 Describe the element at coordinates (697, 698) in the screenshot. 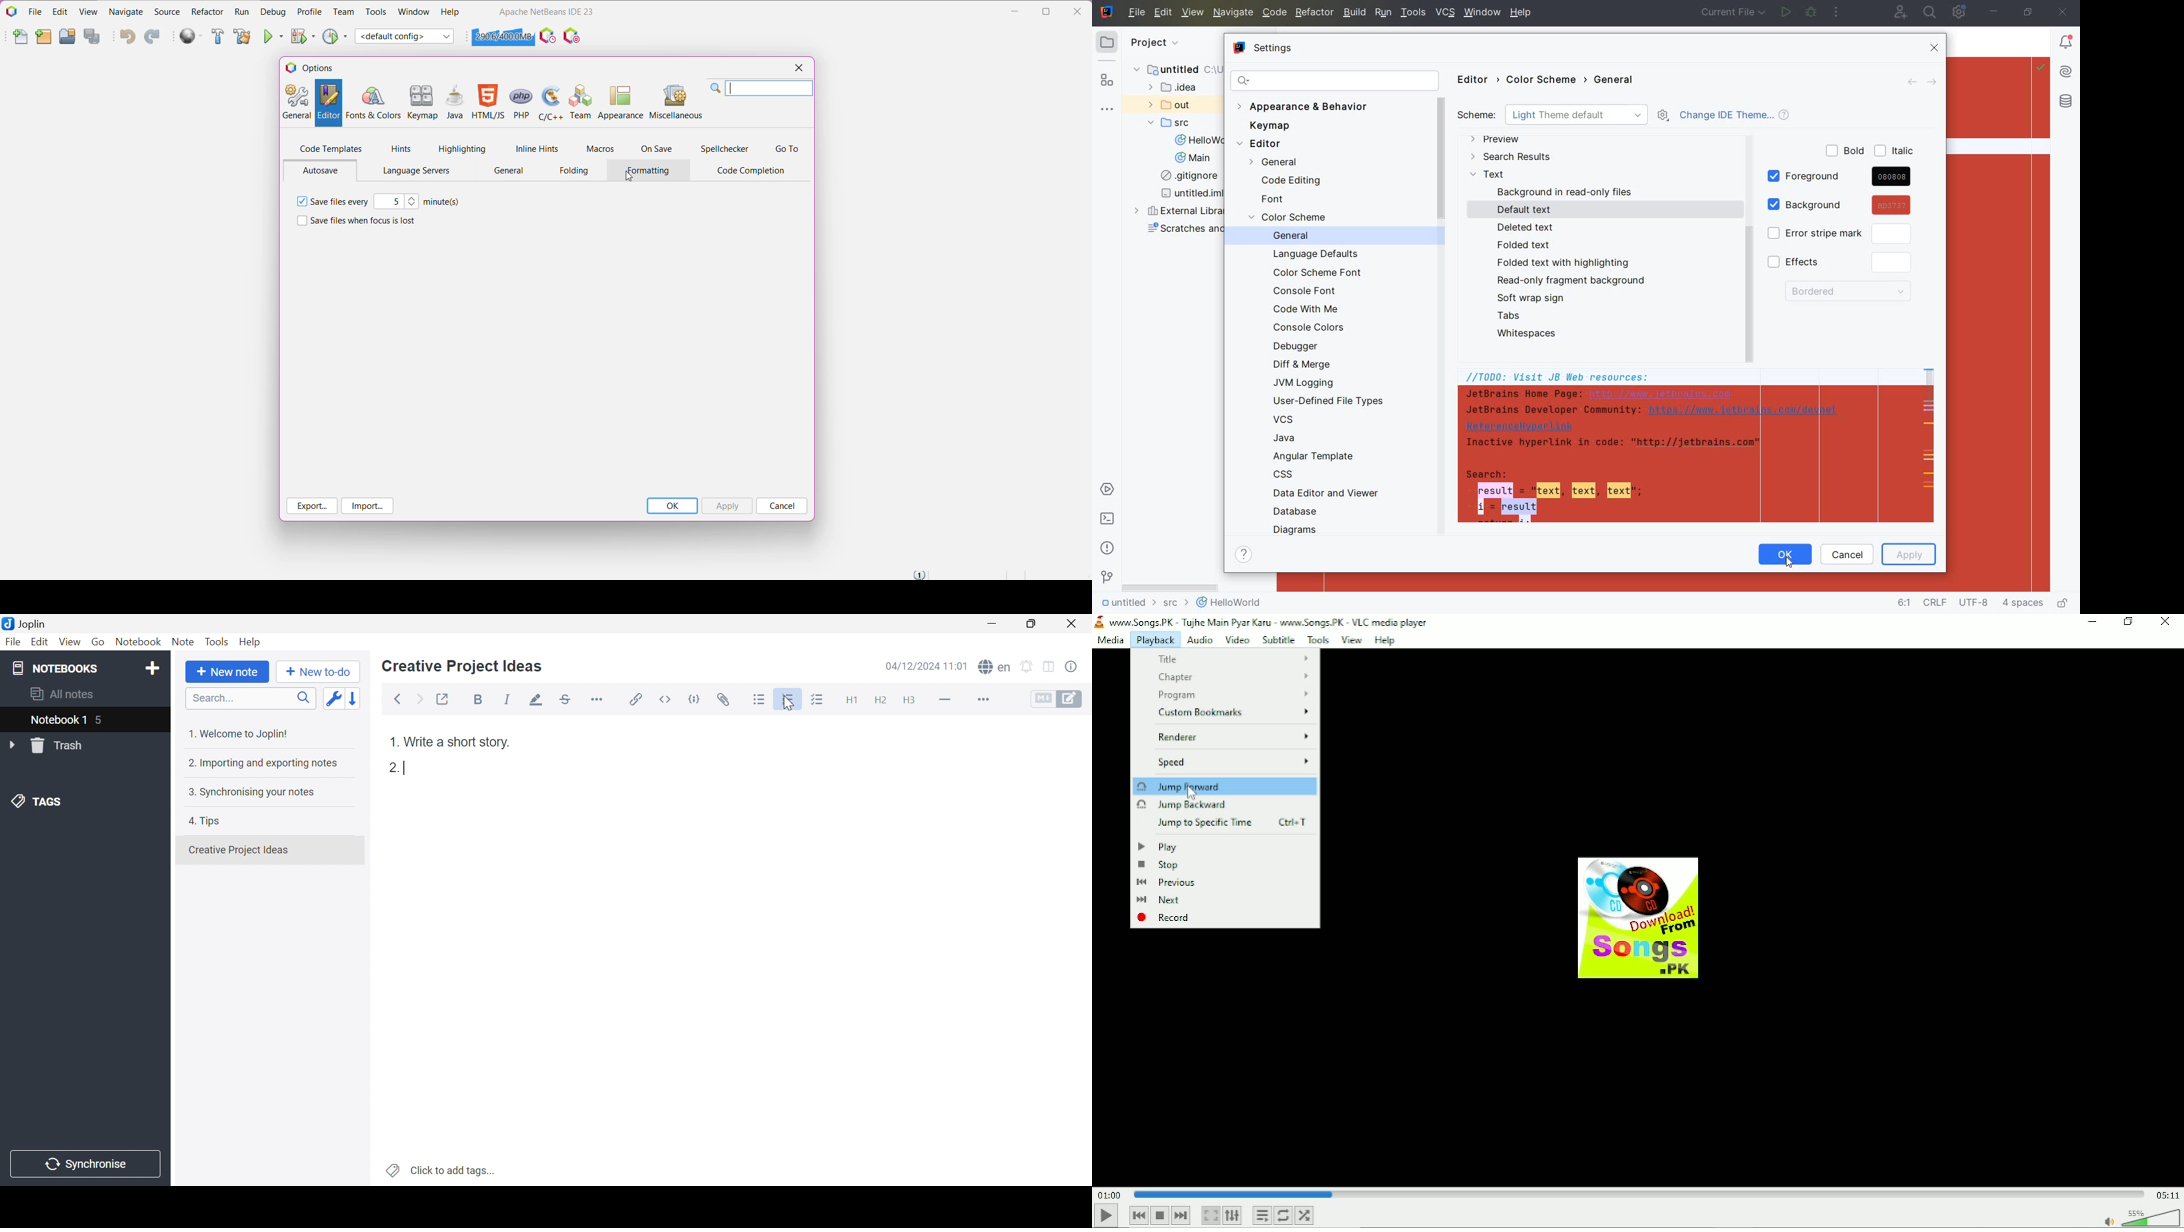

I see `Code` at that location.